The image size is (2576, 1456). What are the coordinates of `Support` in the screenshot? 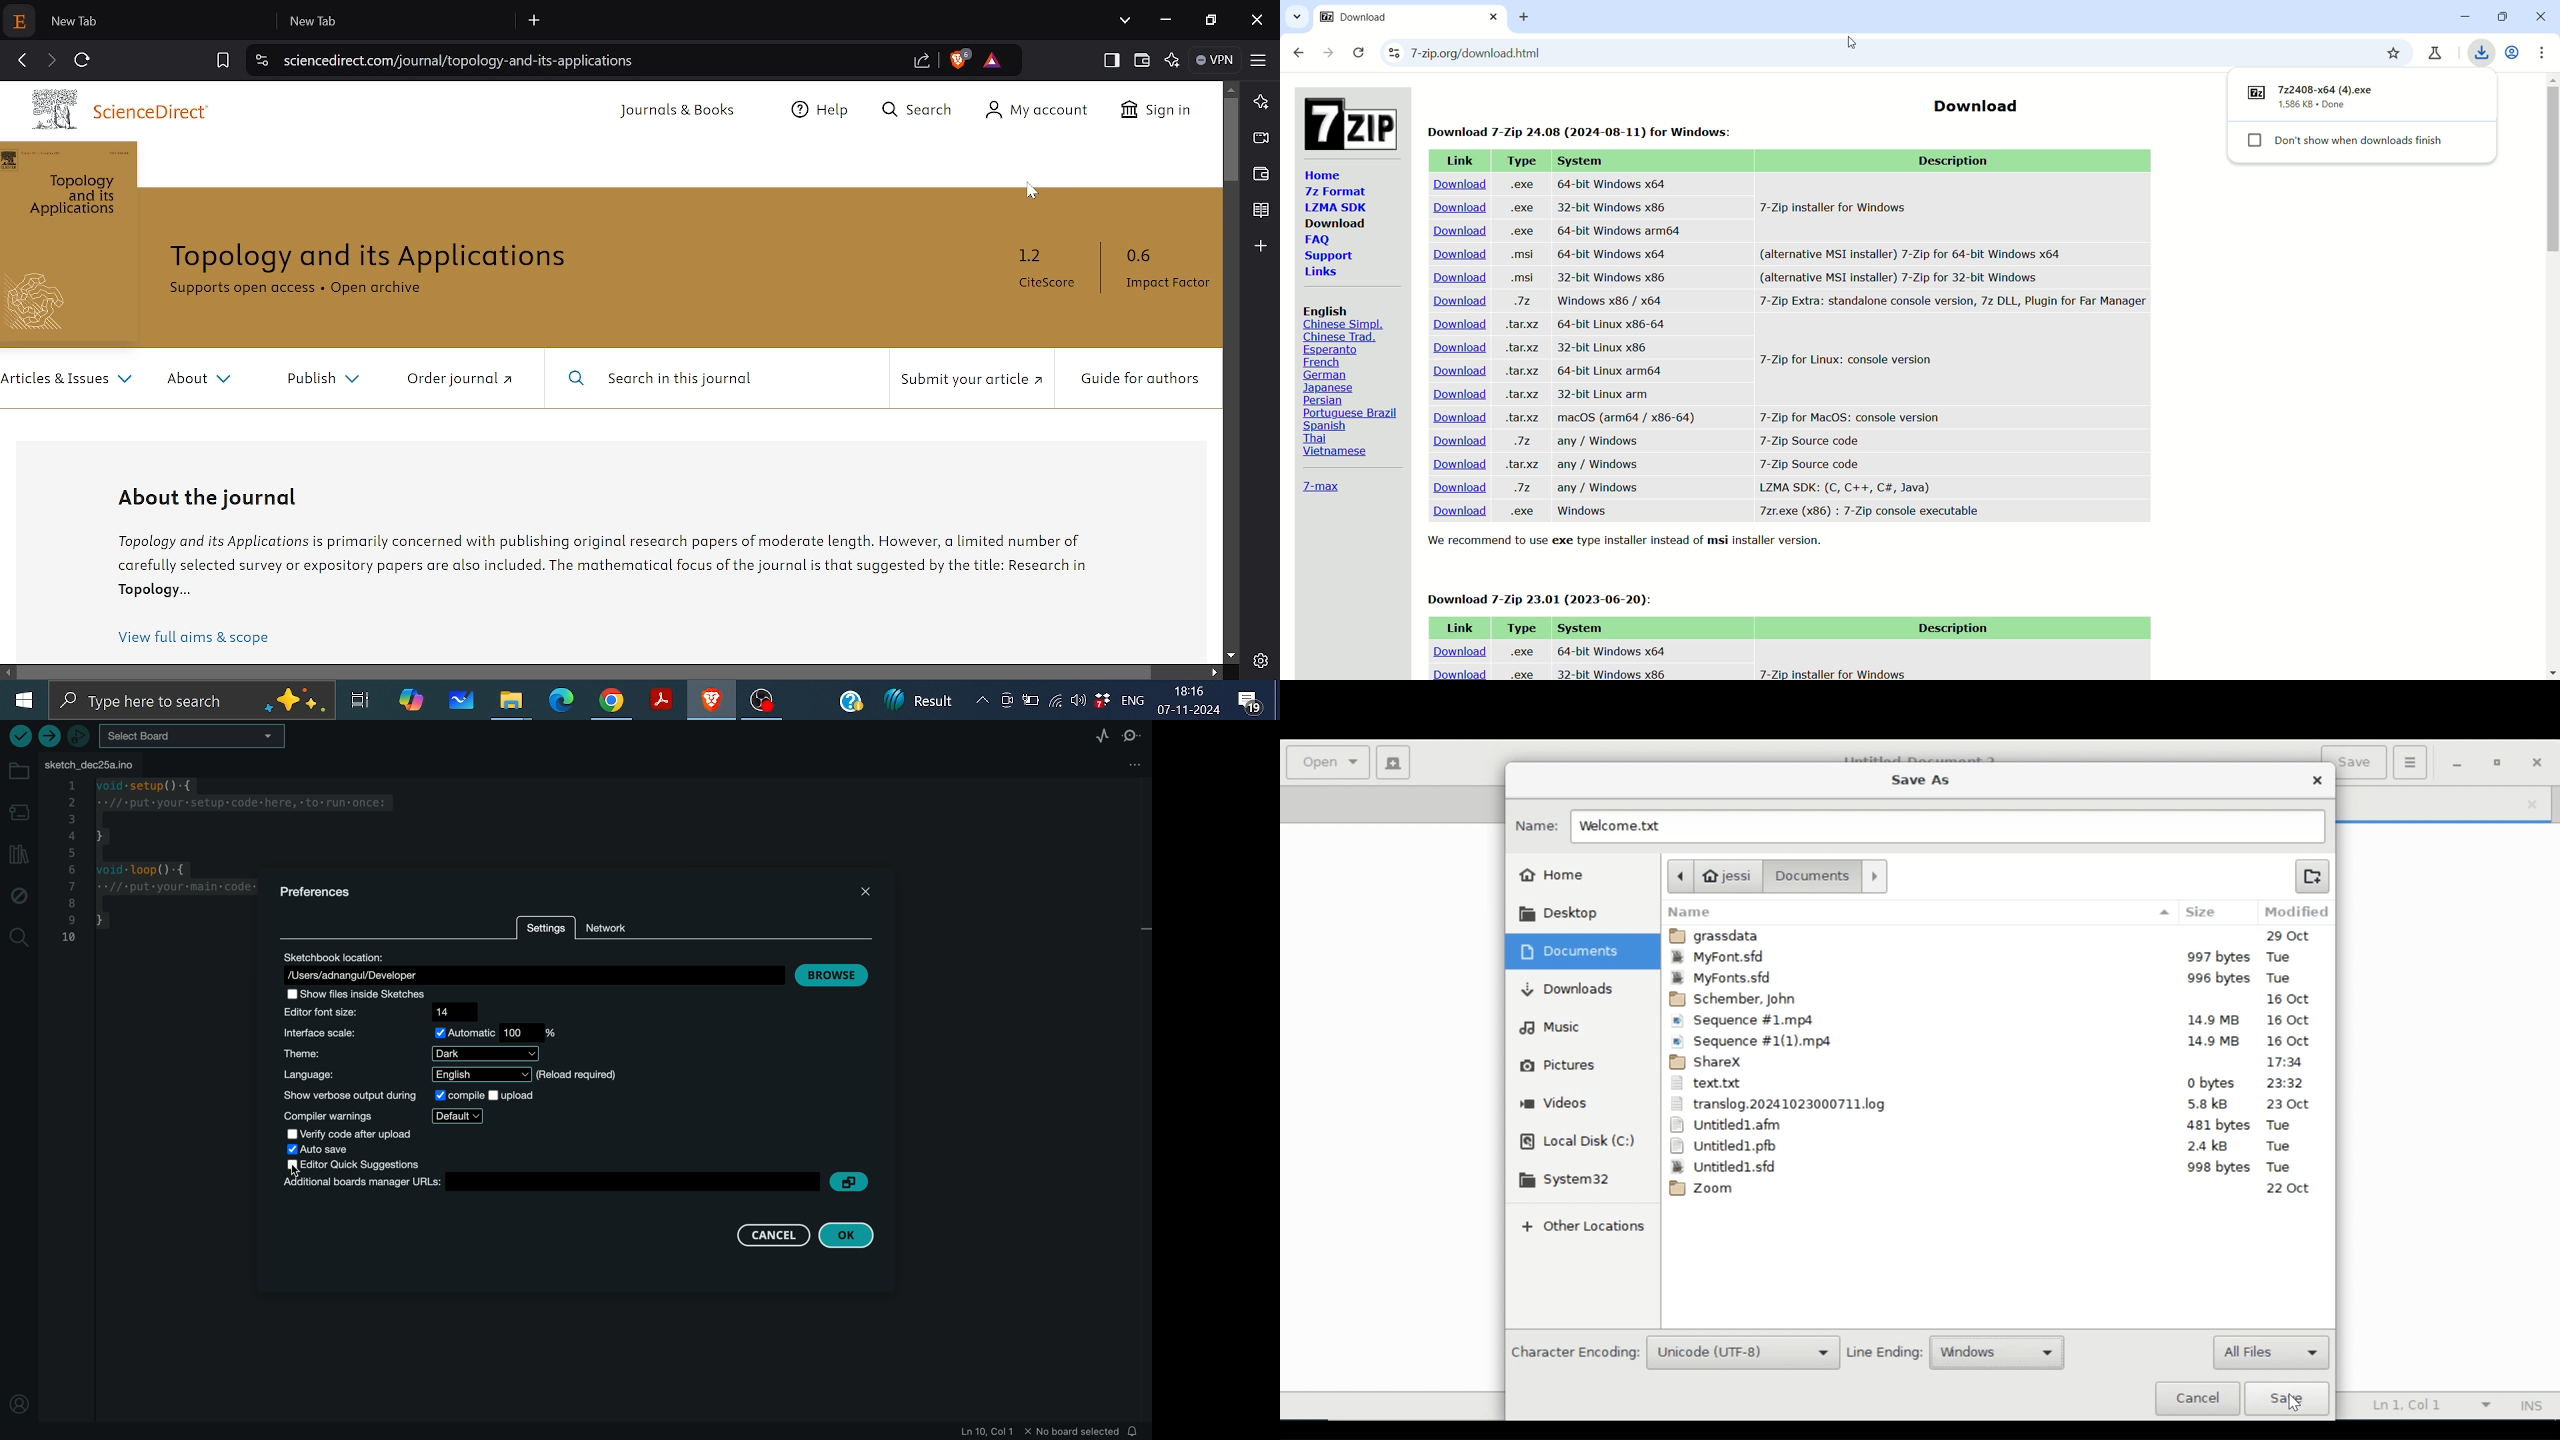 It's located at (1328, 257).